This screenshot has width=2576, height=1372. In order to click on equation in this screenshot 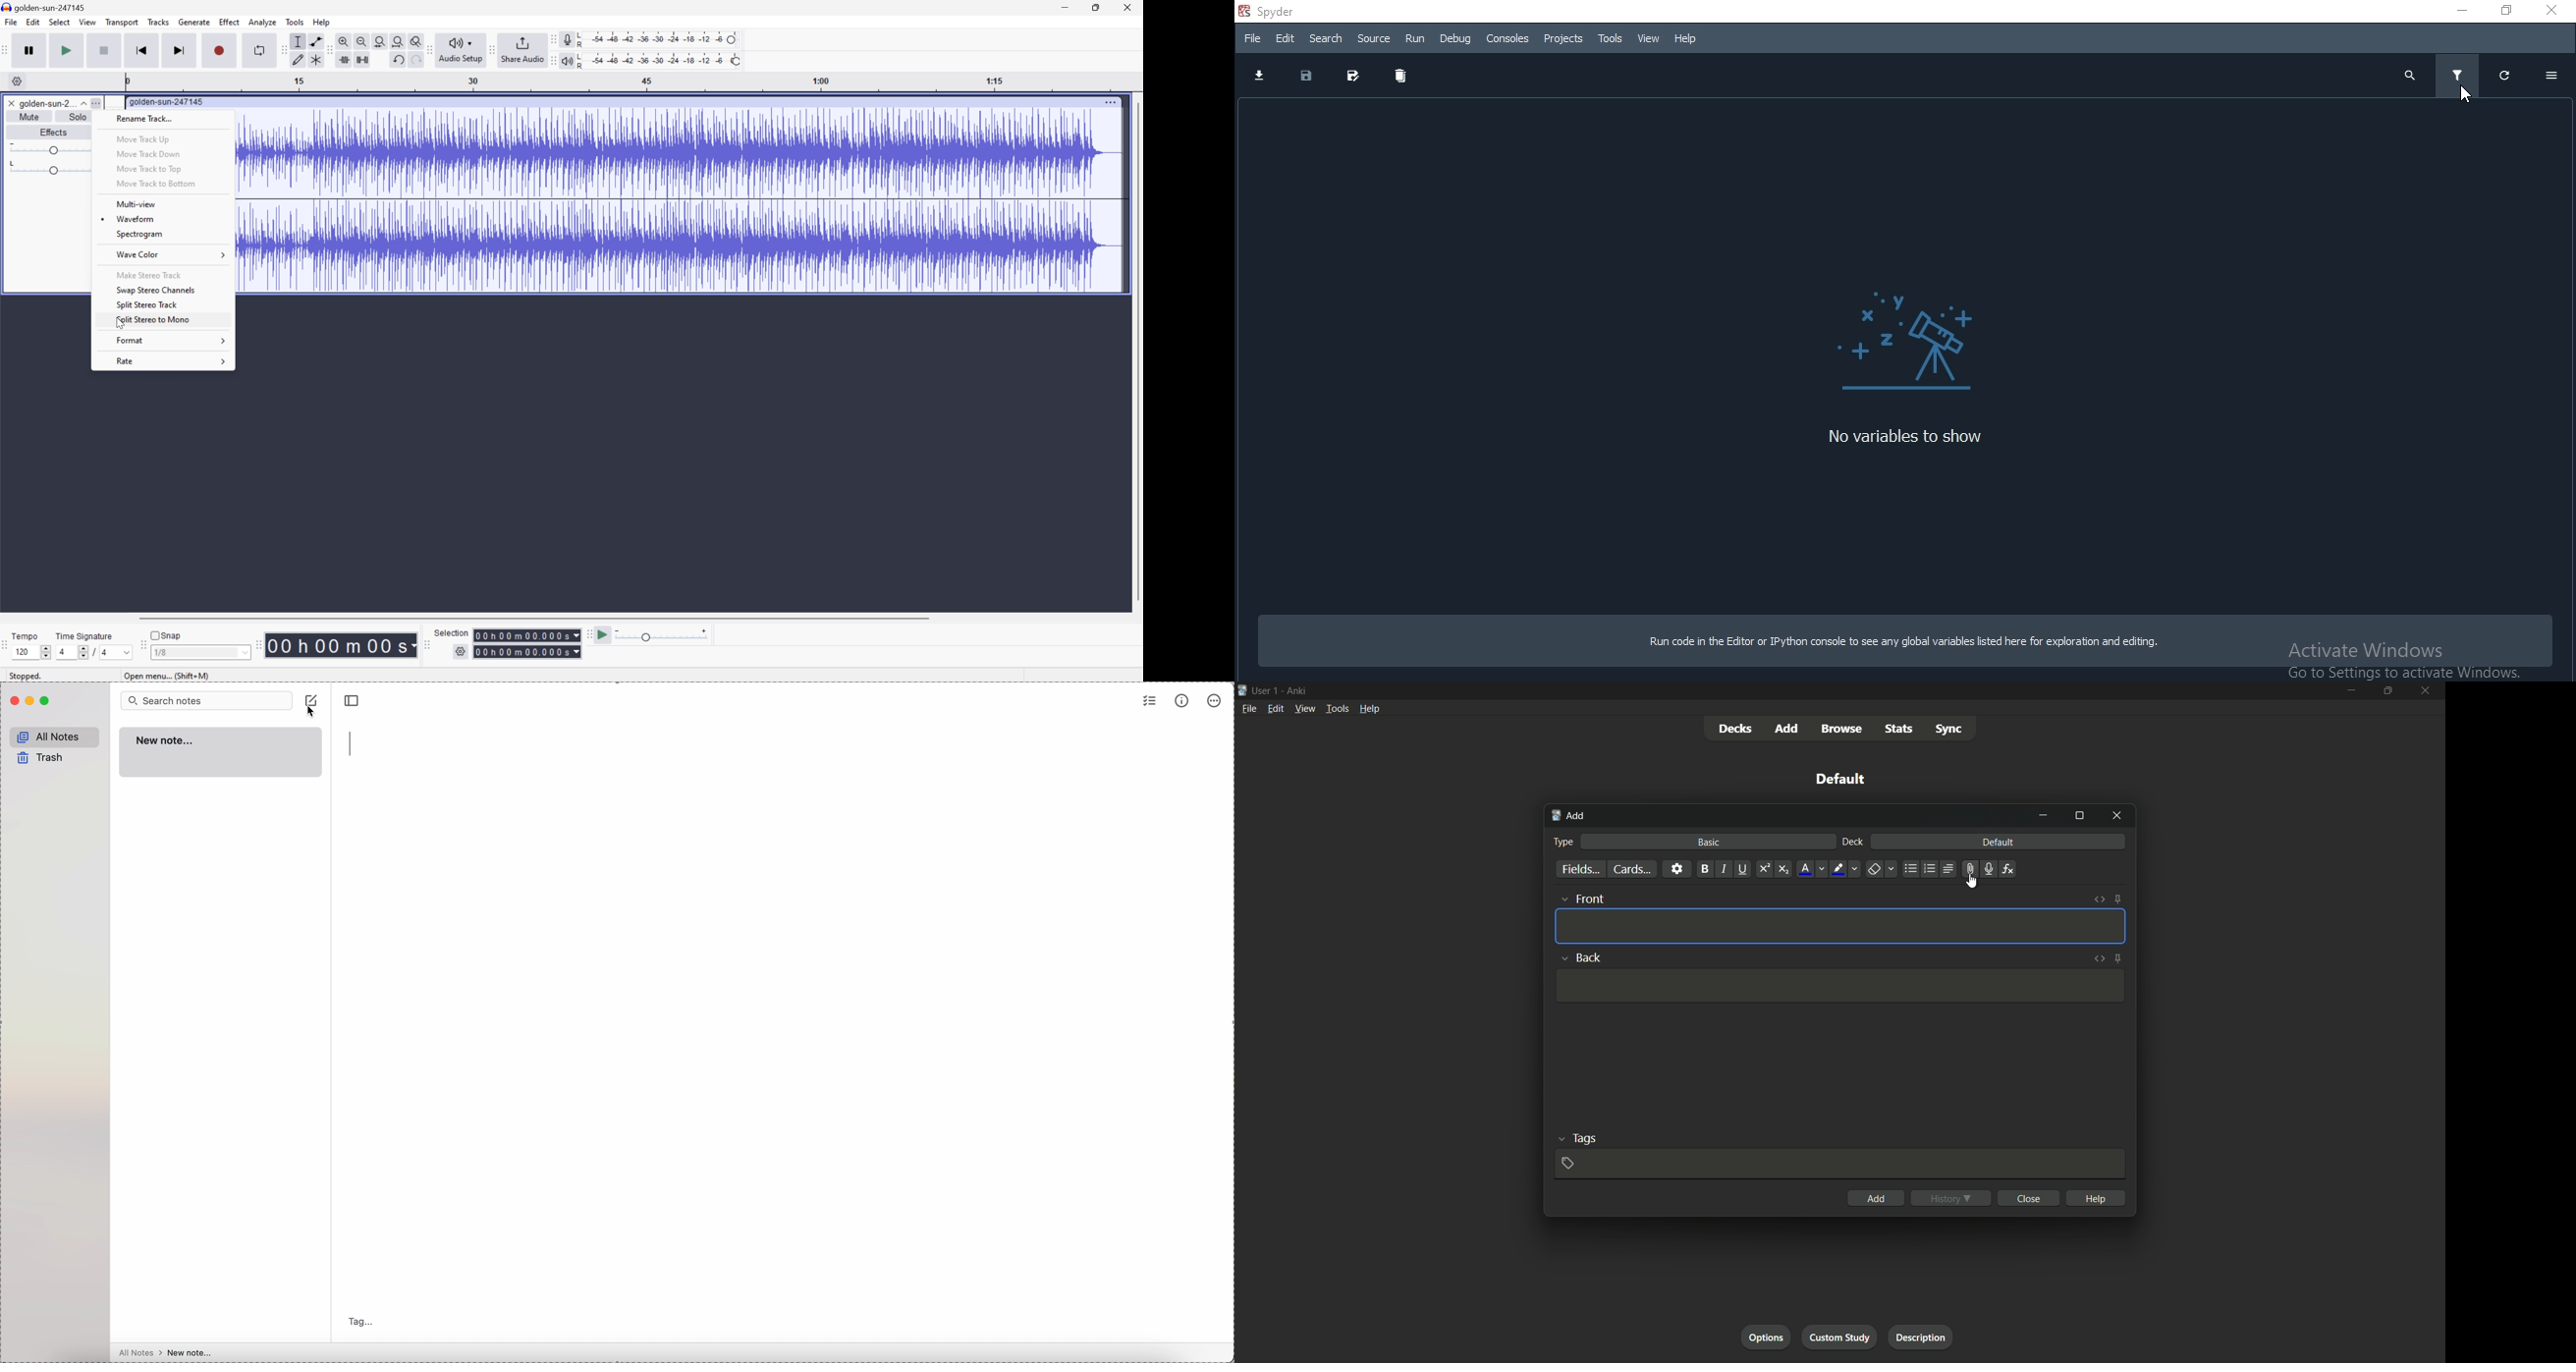, I will do `click(2010, 869)`.